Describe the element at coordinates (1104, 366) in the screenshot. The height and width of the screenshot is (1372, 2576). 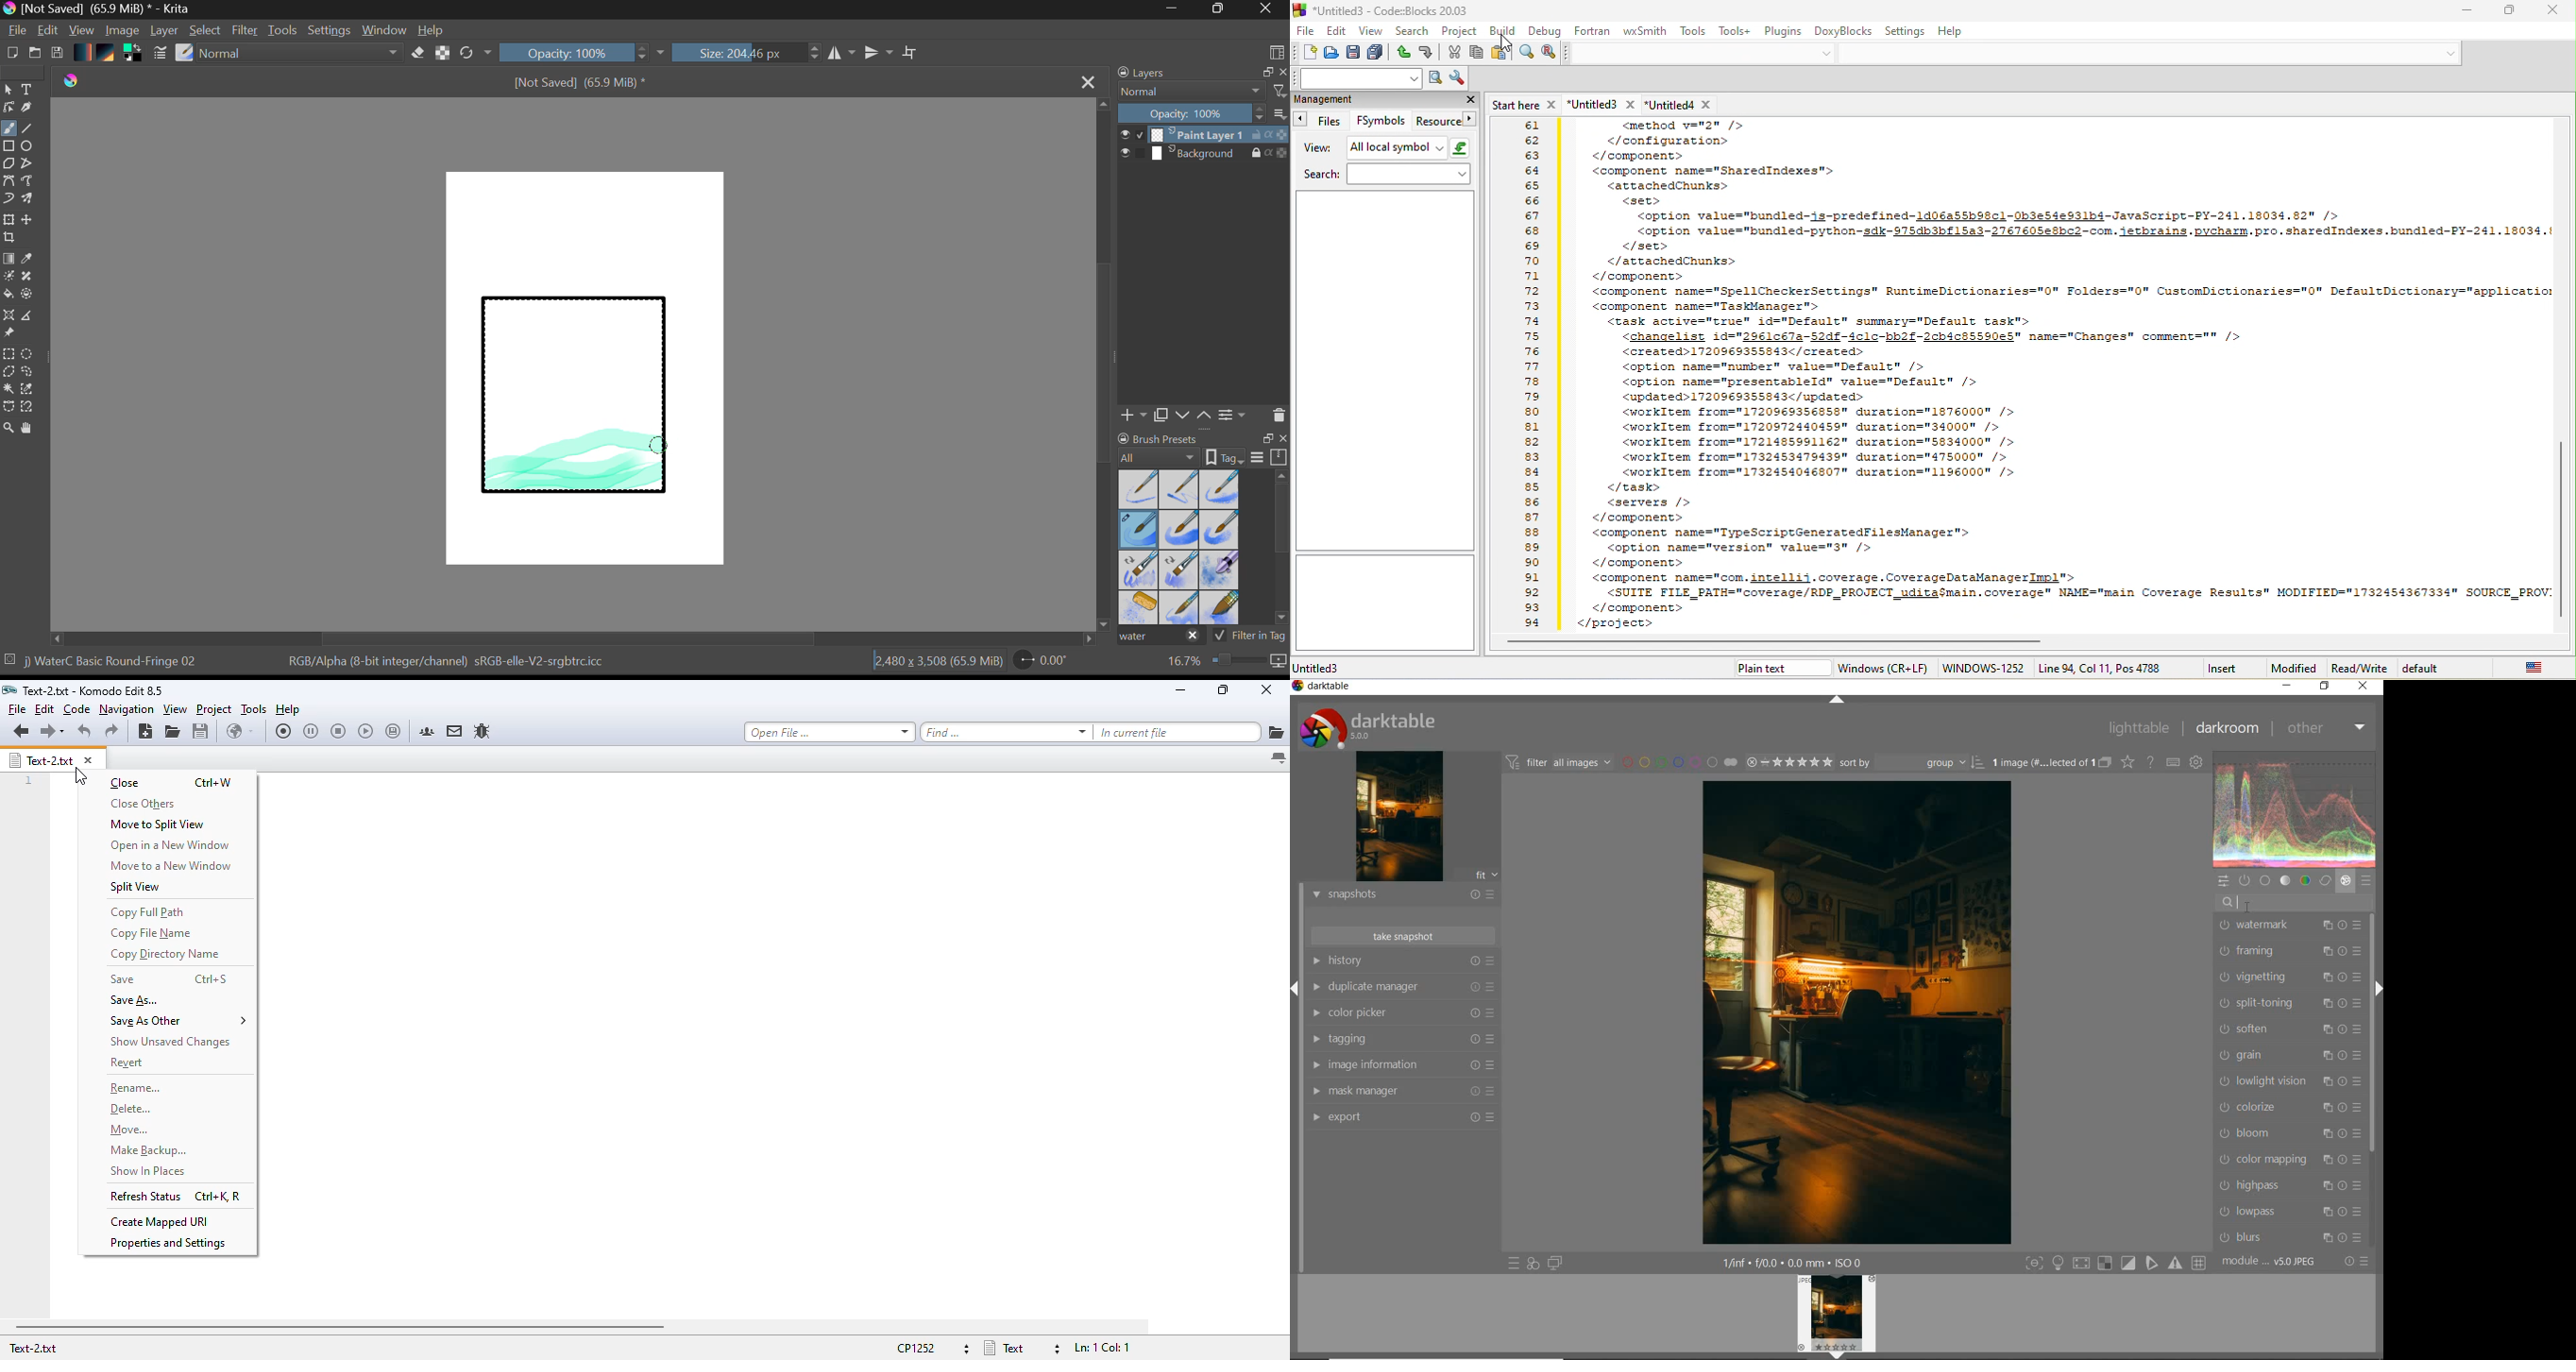
I see `Scroll Bar` at that location.